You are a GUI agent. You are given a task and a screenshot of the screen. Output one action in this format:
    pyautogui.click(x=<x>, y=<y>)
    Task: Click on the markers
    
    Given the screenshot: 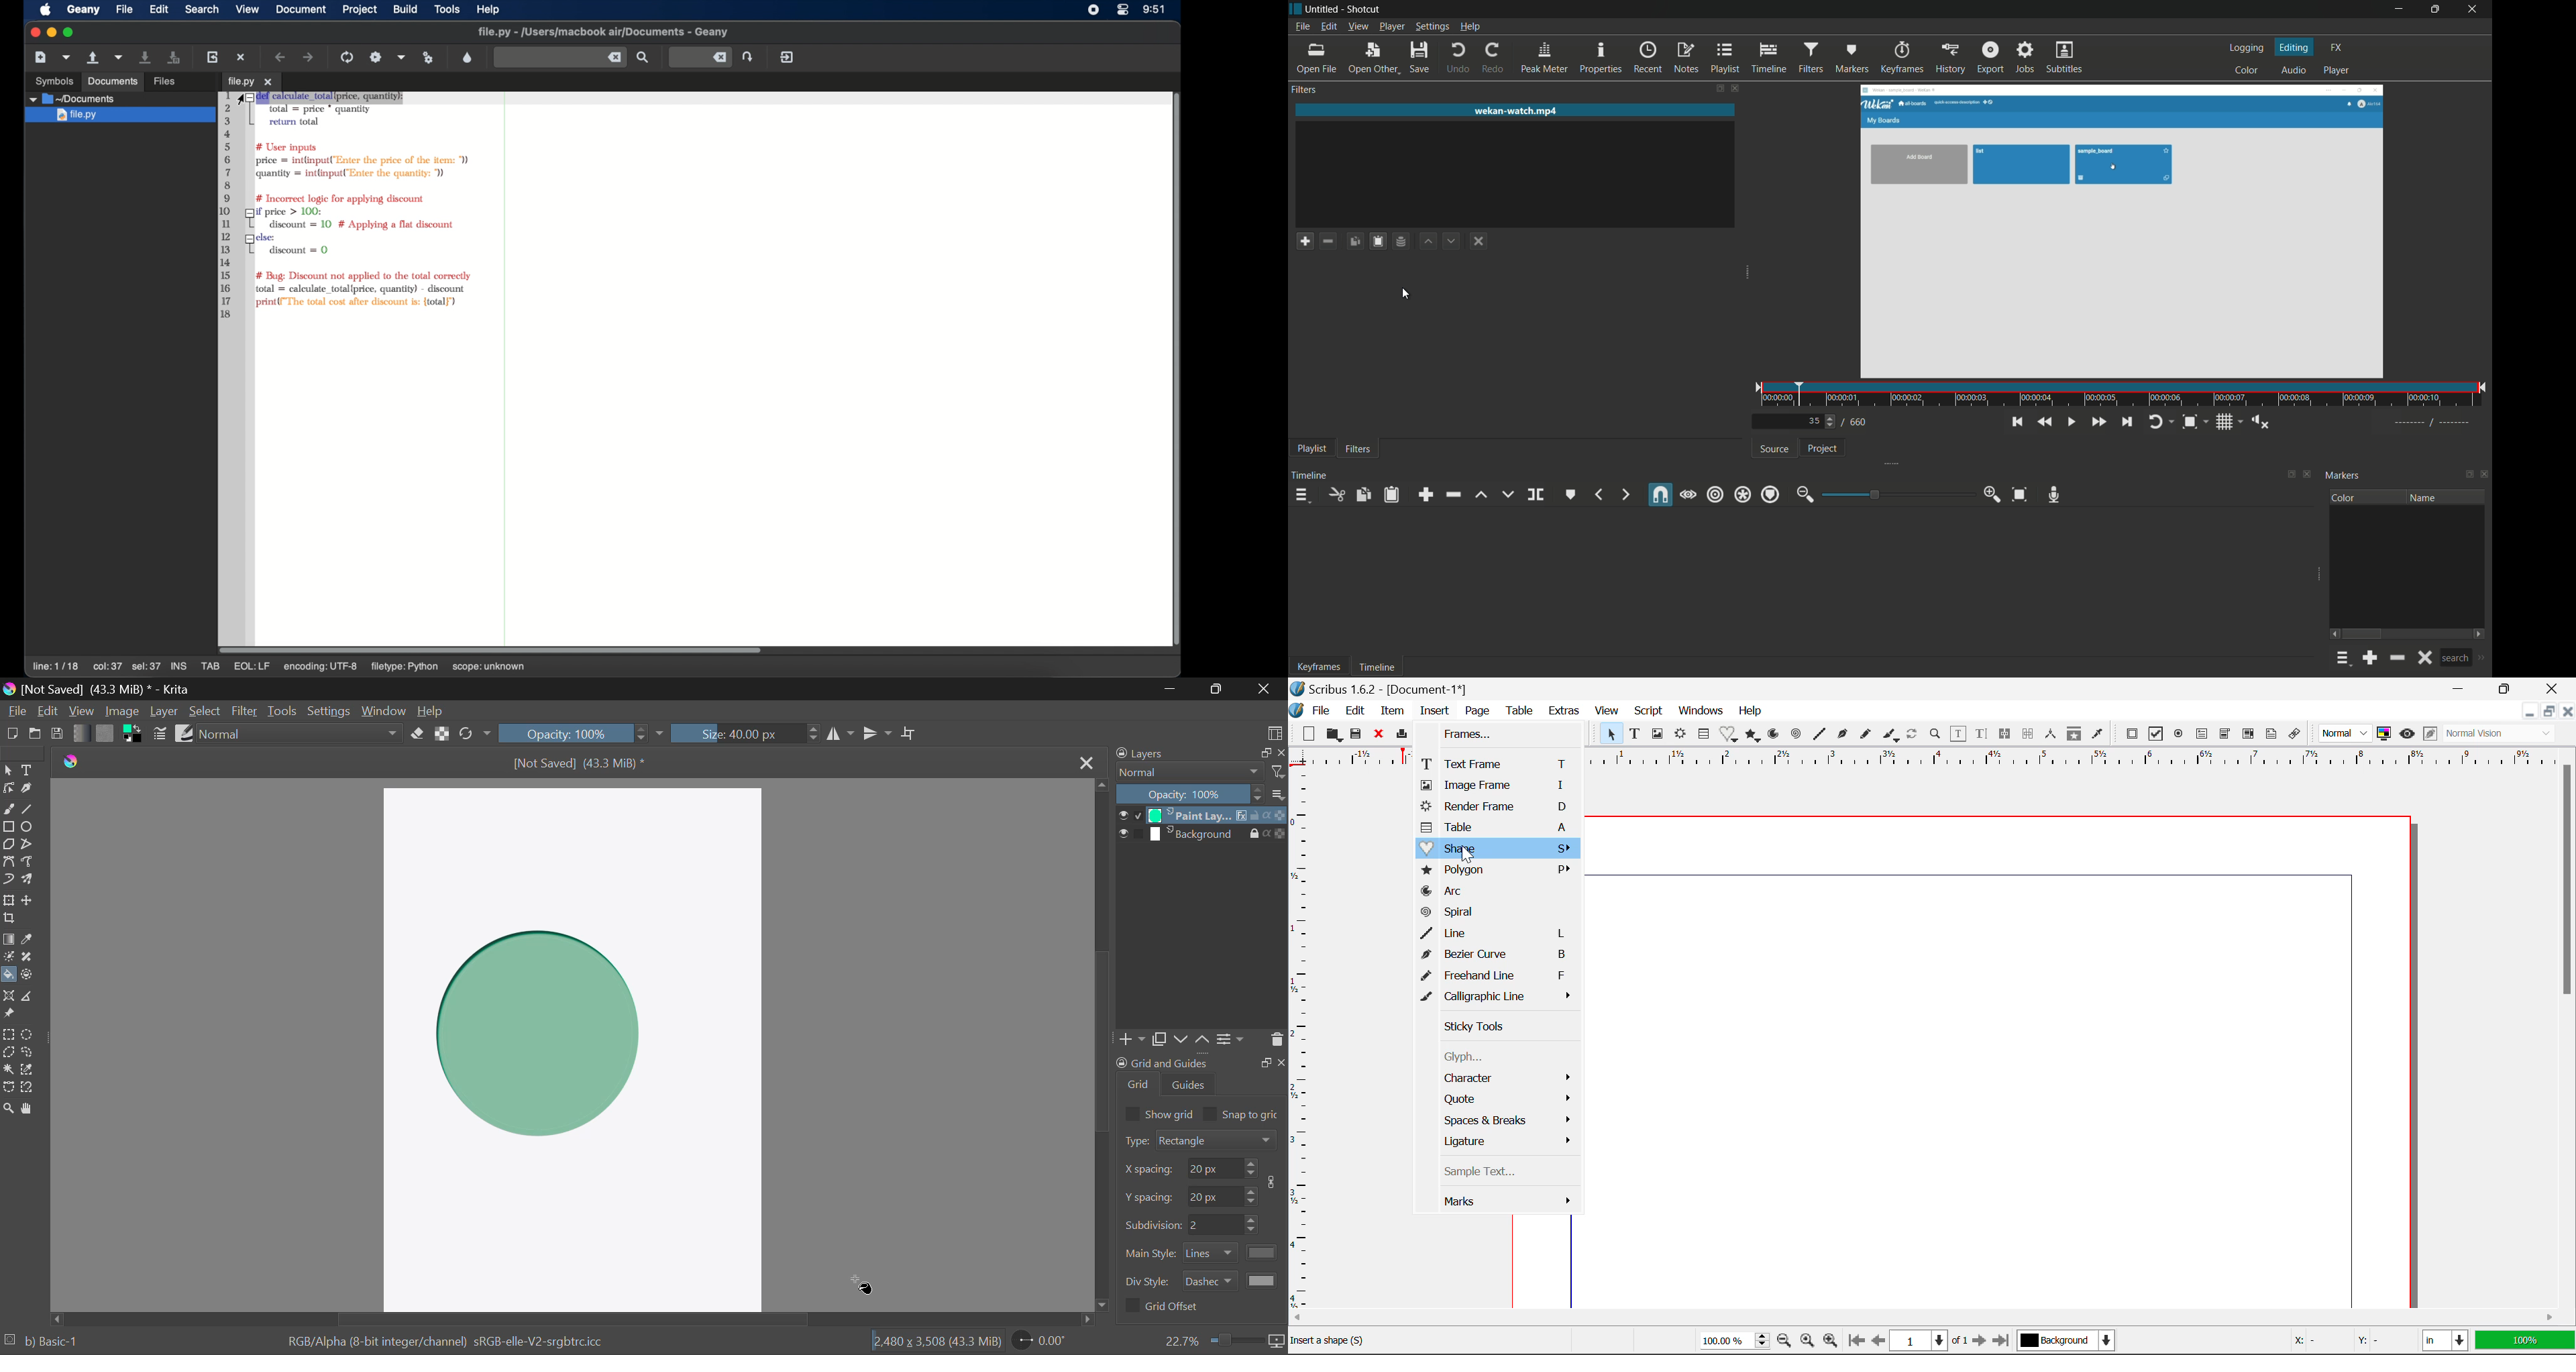 What is the action you would take?
    pyautogui.click(x=2343, y=476)
    